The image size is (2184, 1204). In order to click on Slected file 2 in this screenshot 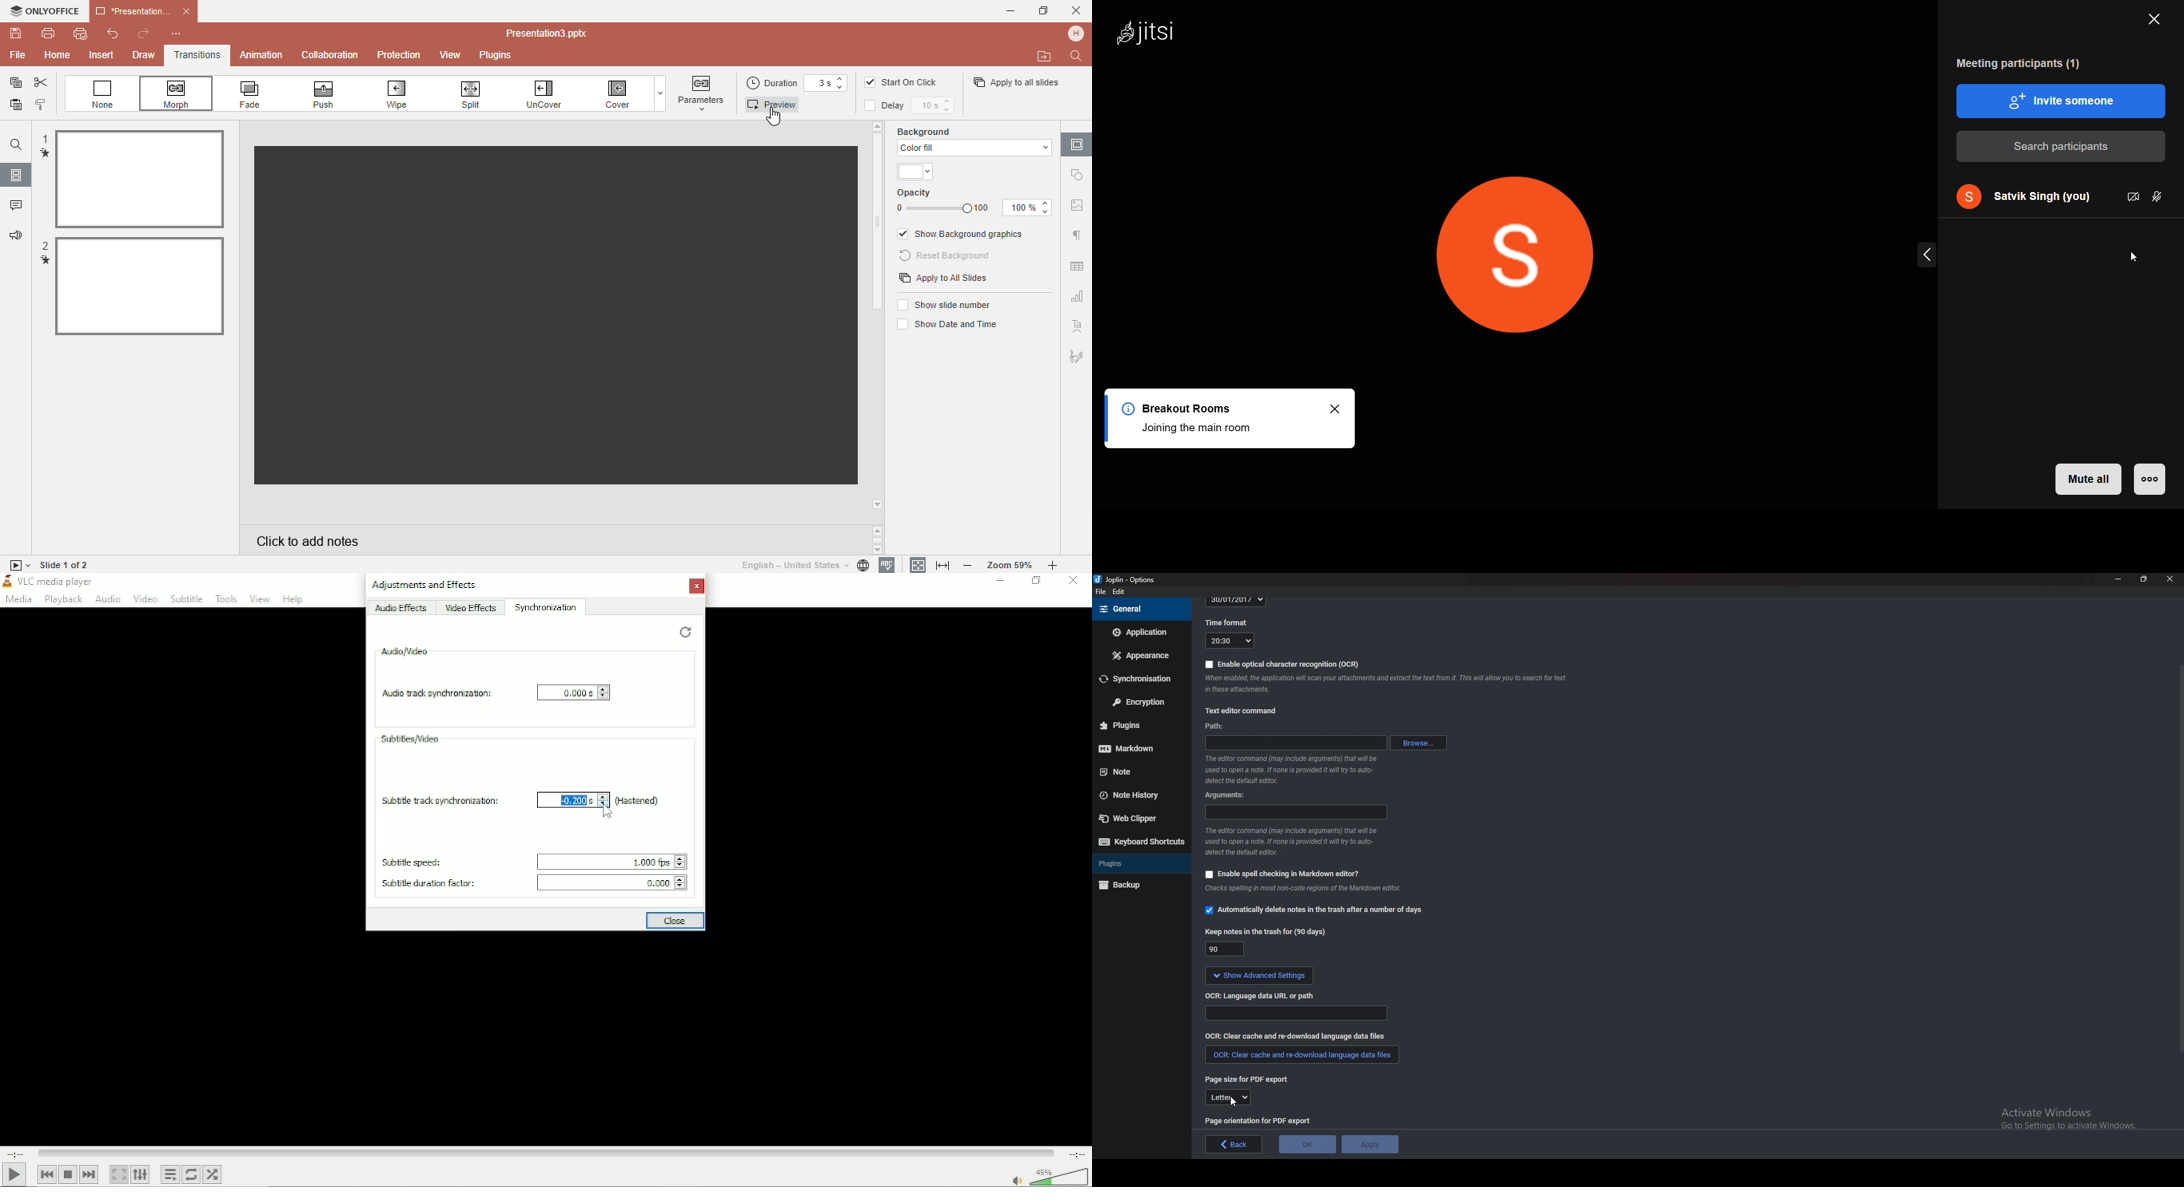, I will do `click(140, 286)`.